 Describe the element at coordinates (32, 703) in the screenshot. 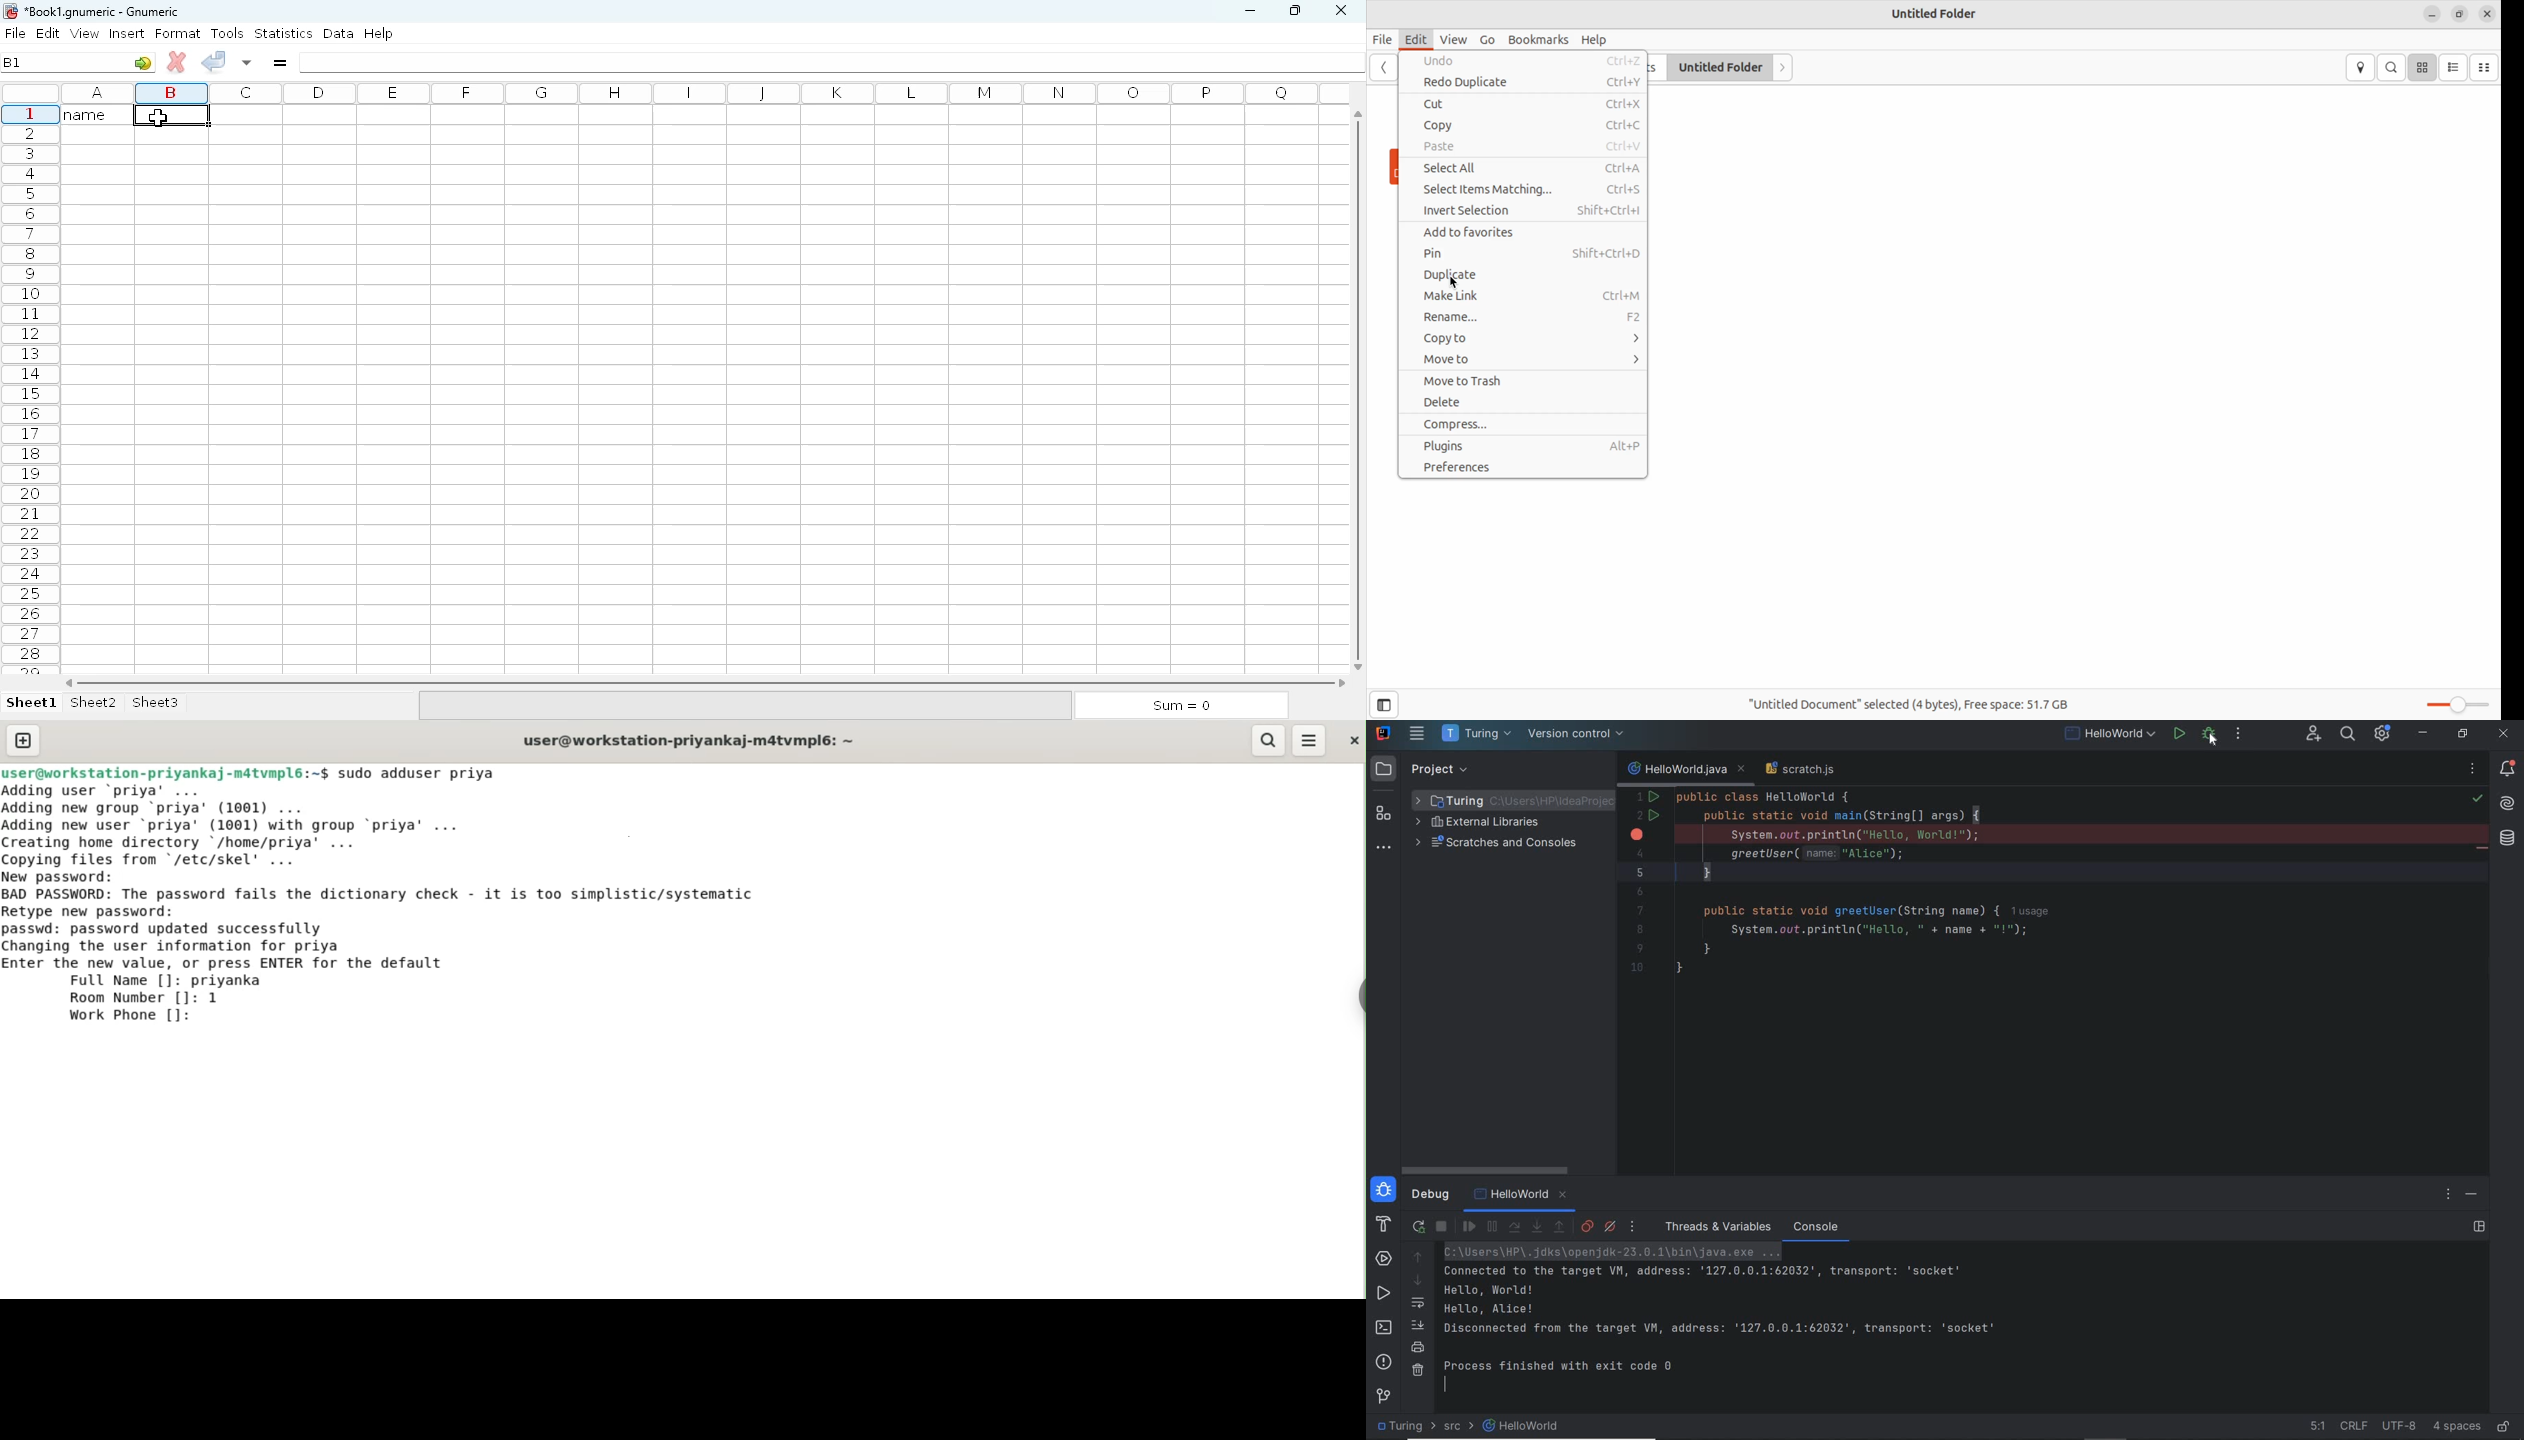

I see `sheet1` at that location.